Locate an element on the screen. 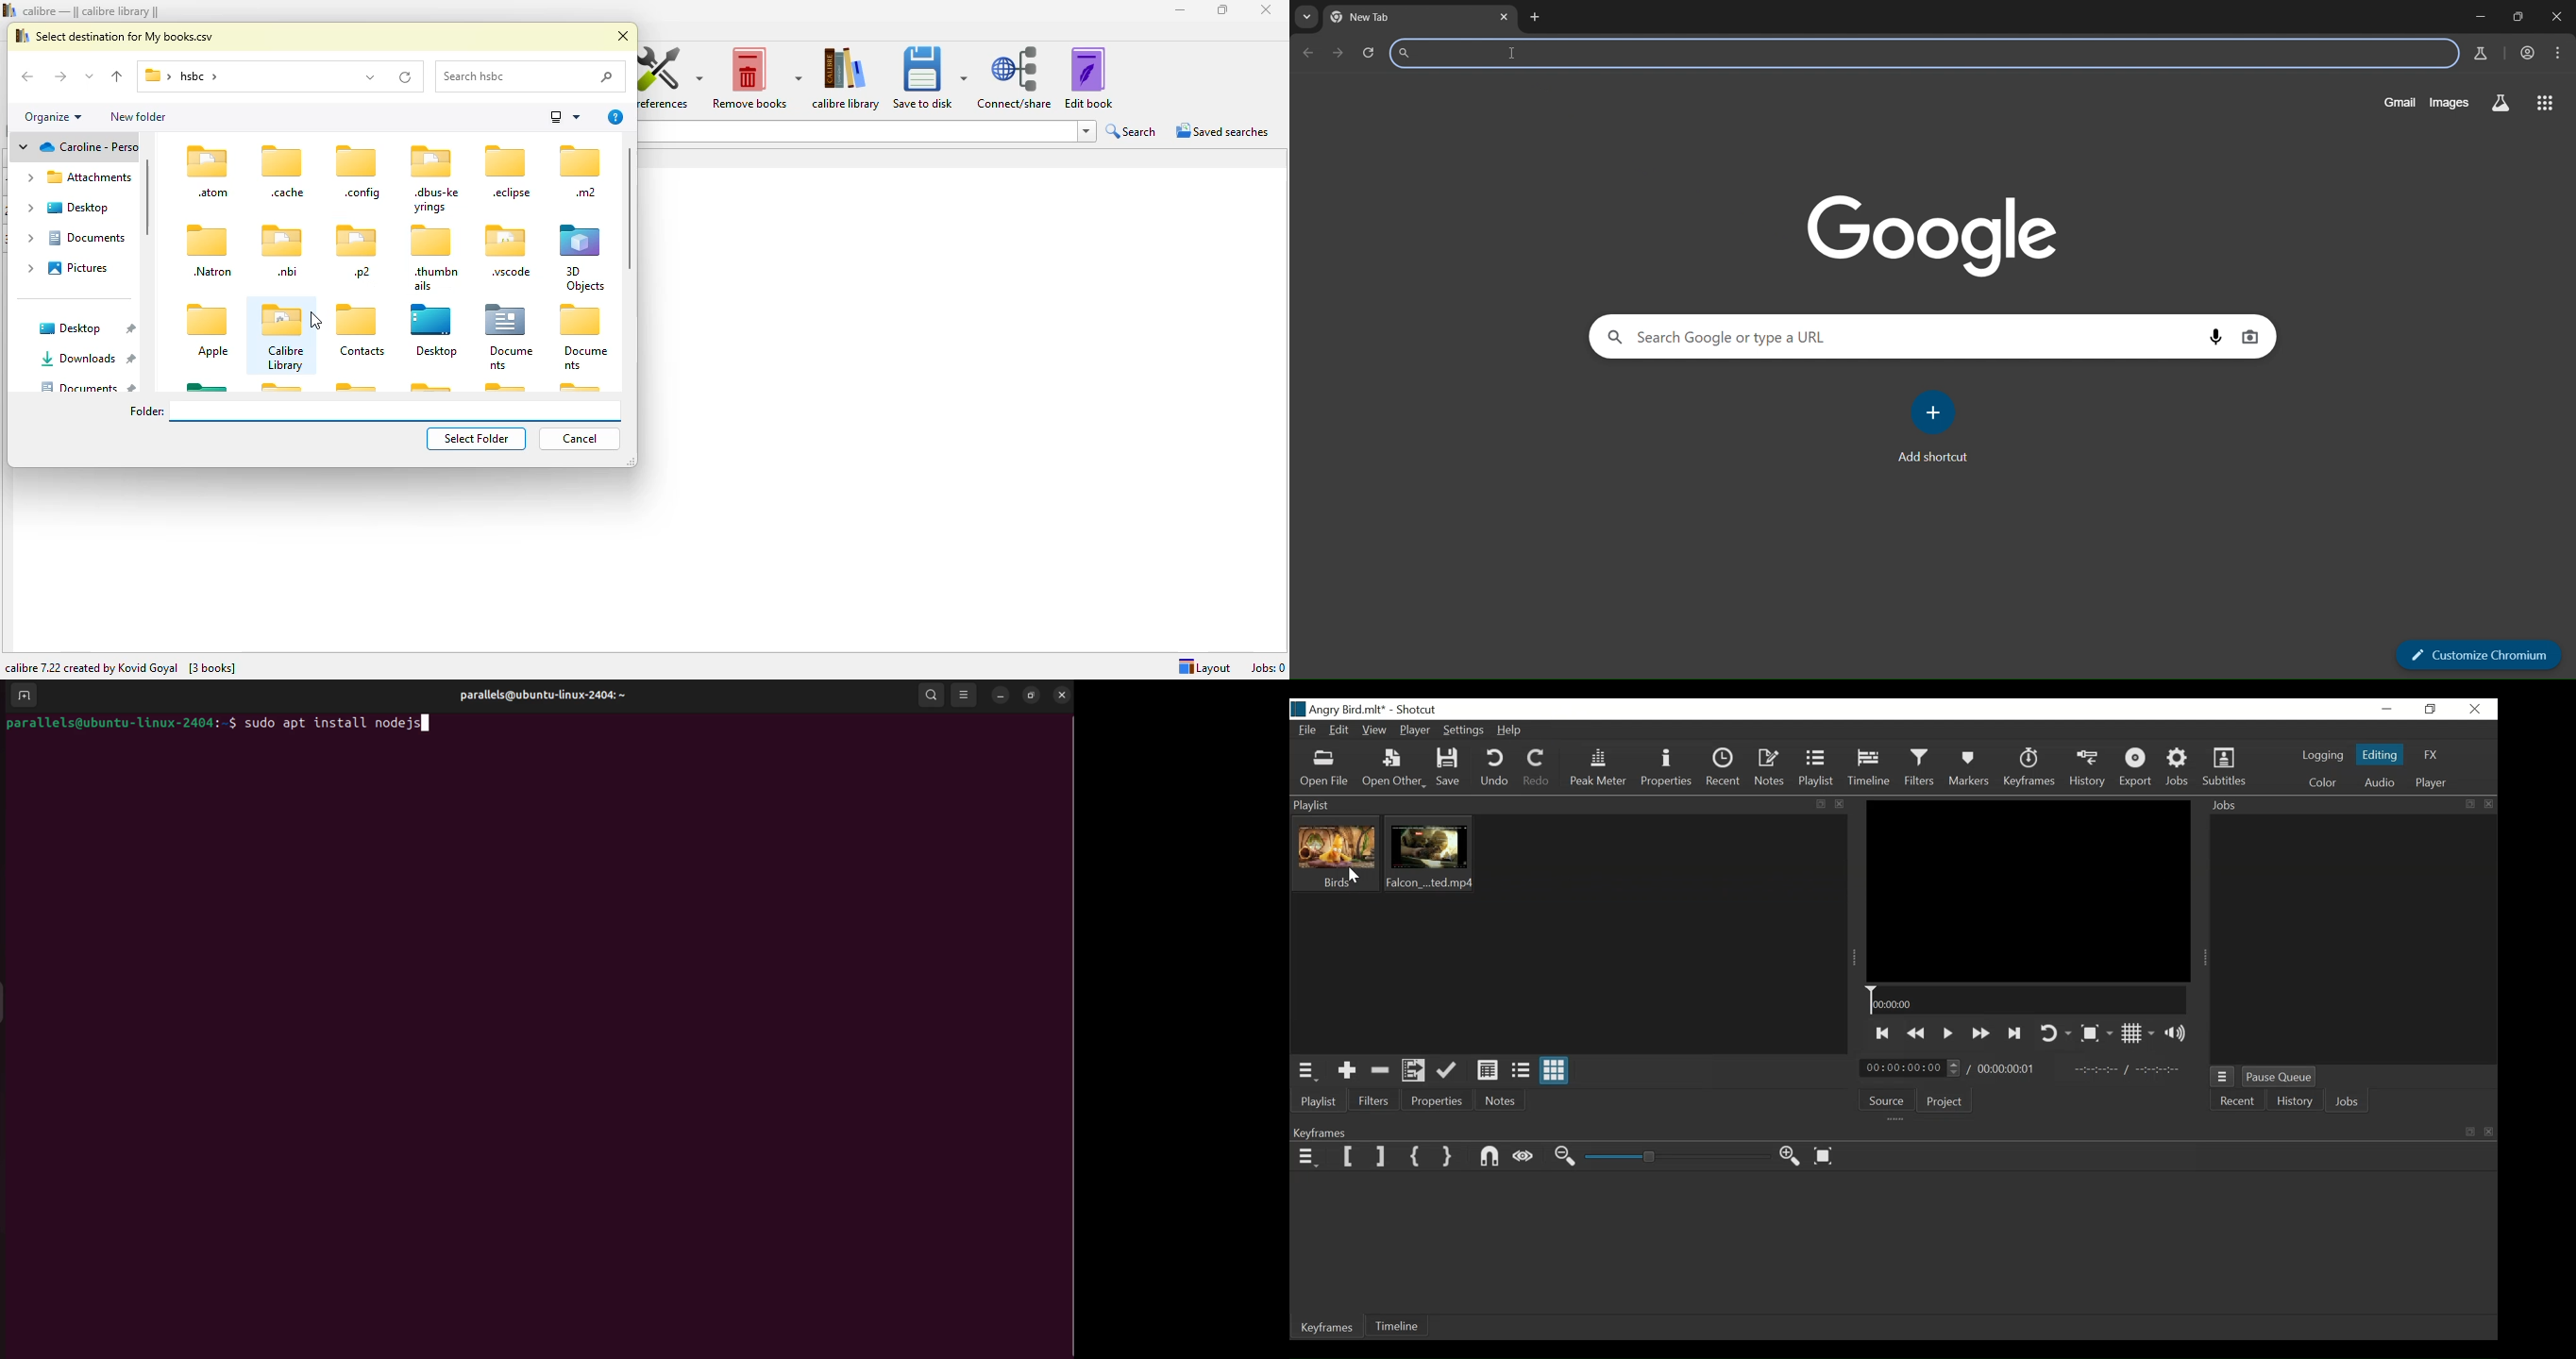  FX is located at coordinates (2432, 754).